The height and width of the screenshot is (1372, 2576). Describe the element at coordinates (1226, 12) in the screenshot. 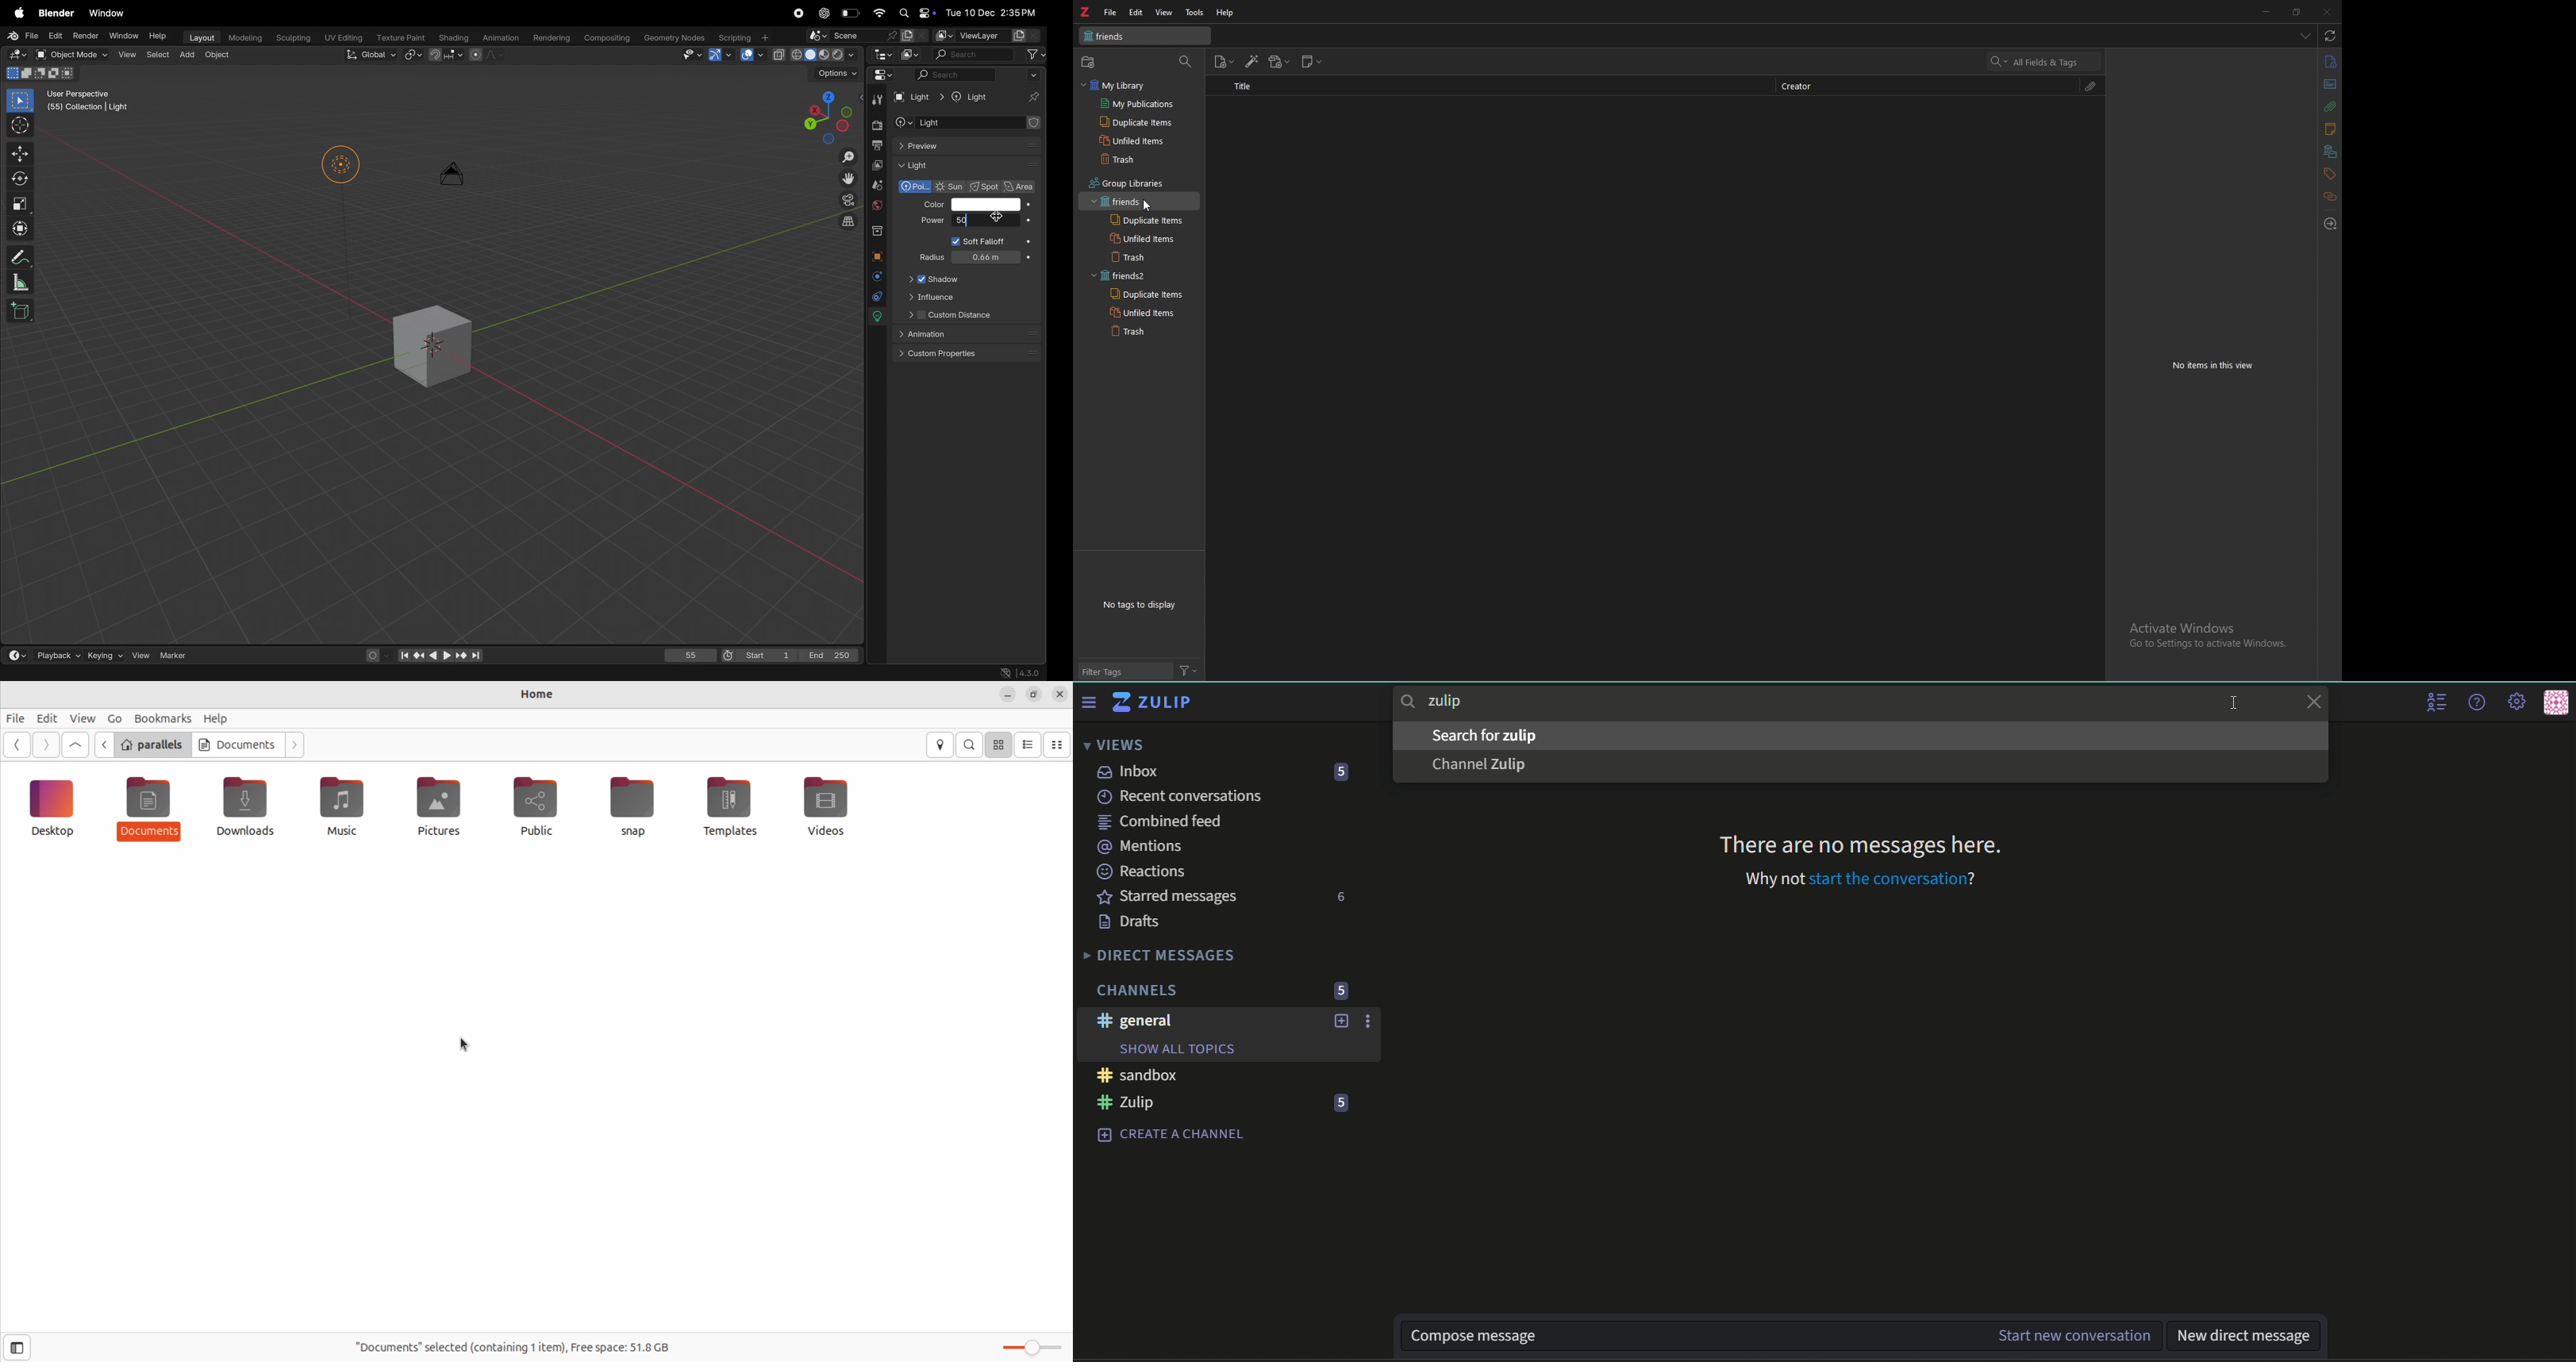

I see `help` at that location.